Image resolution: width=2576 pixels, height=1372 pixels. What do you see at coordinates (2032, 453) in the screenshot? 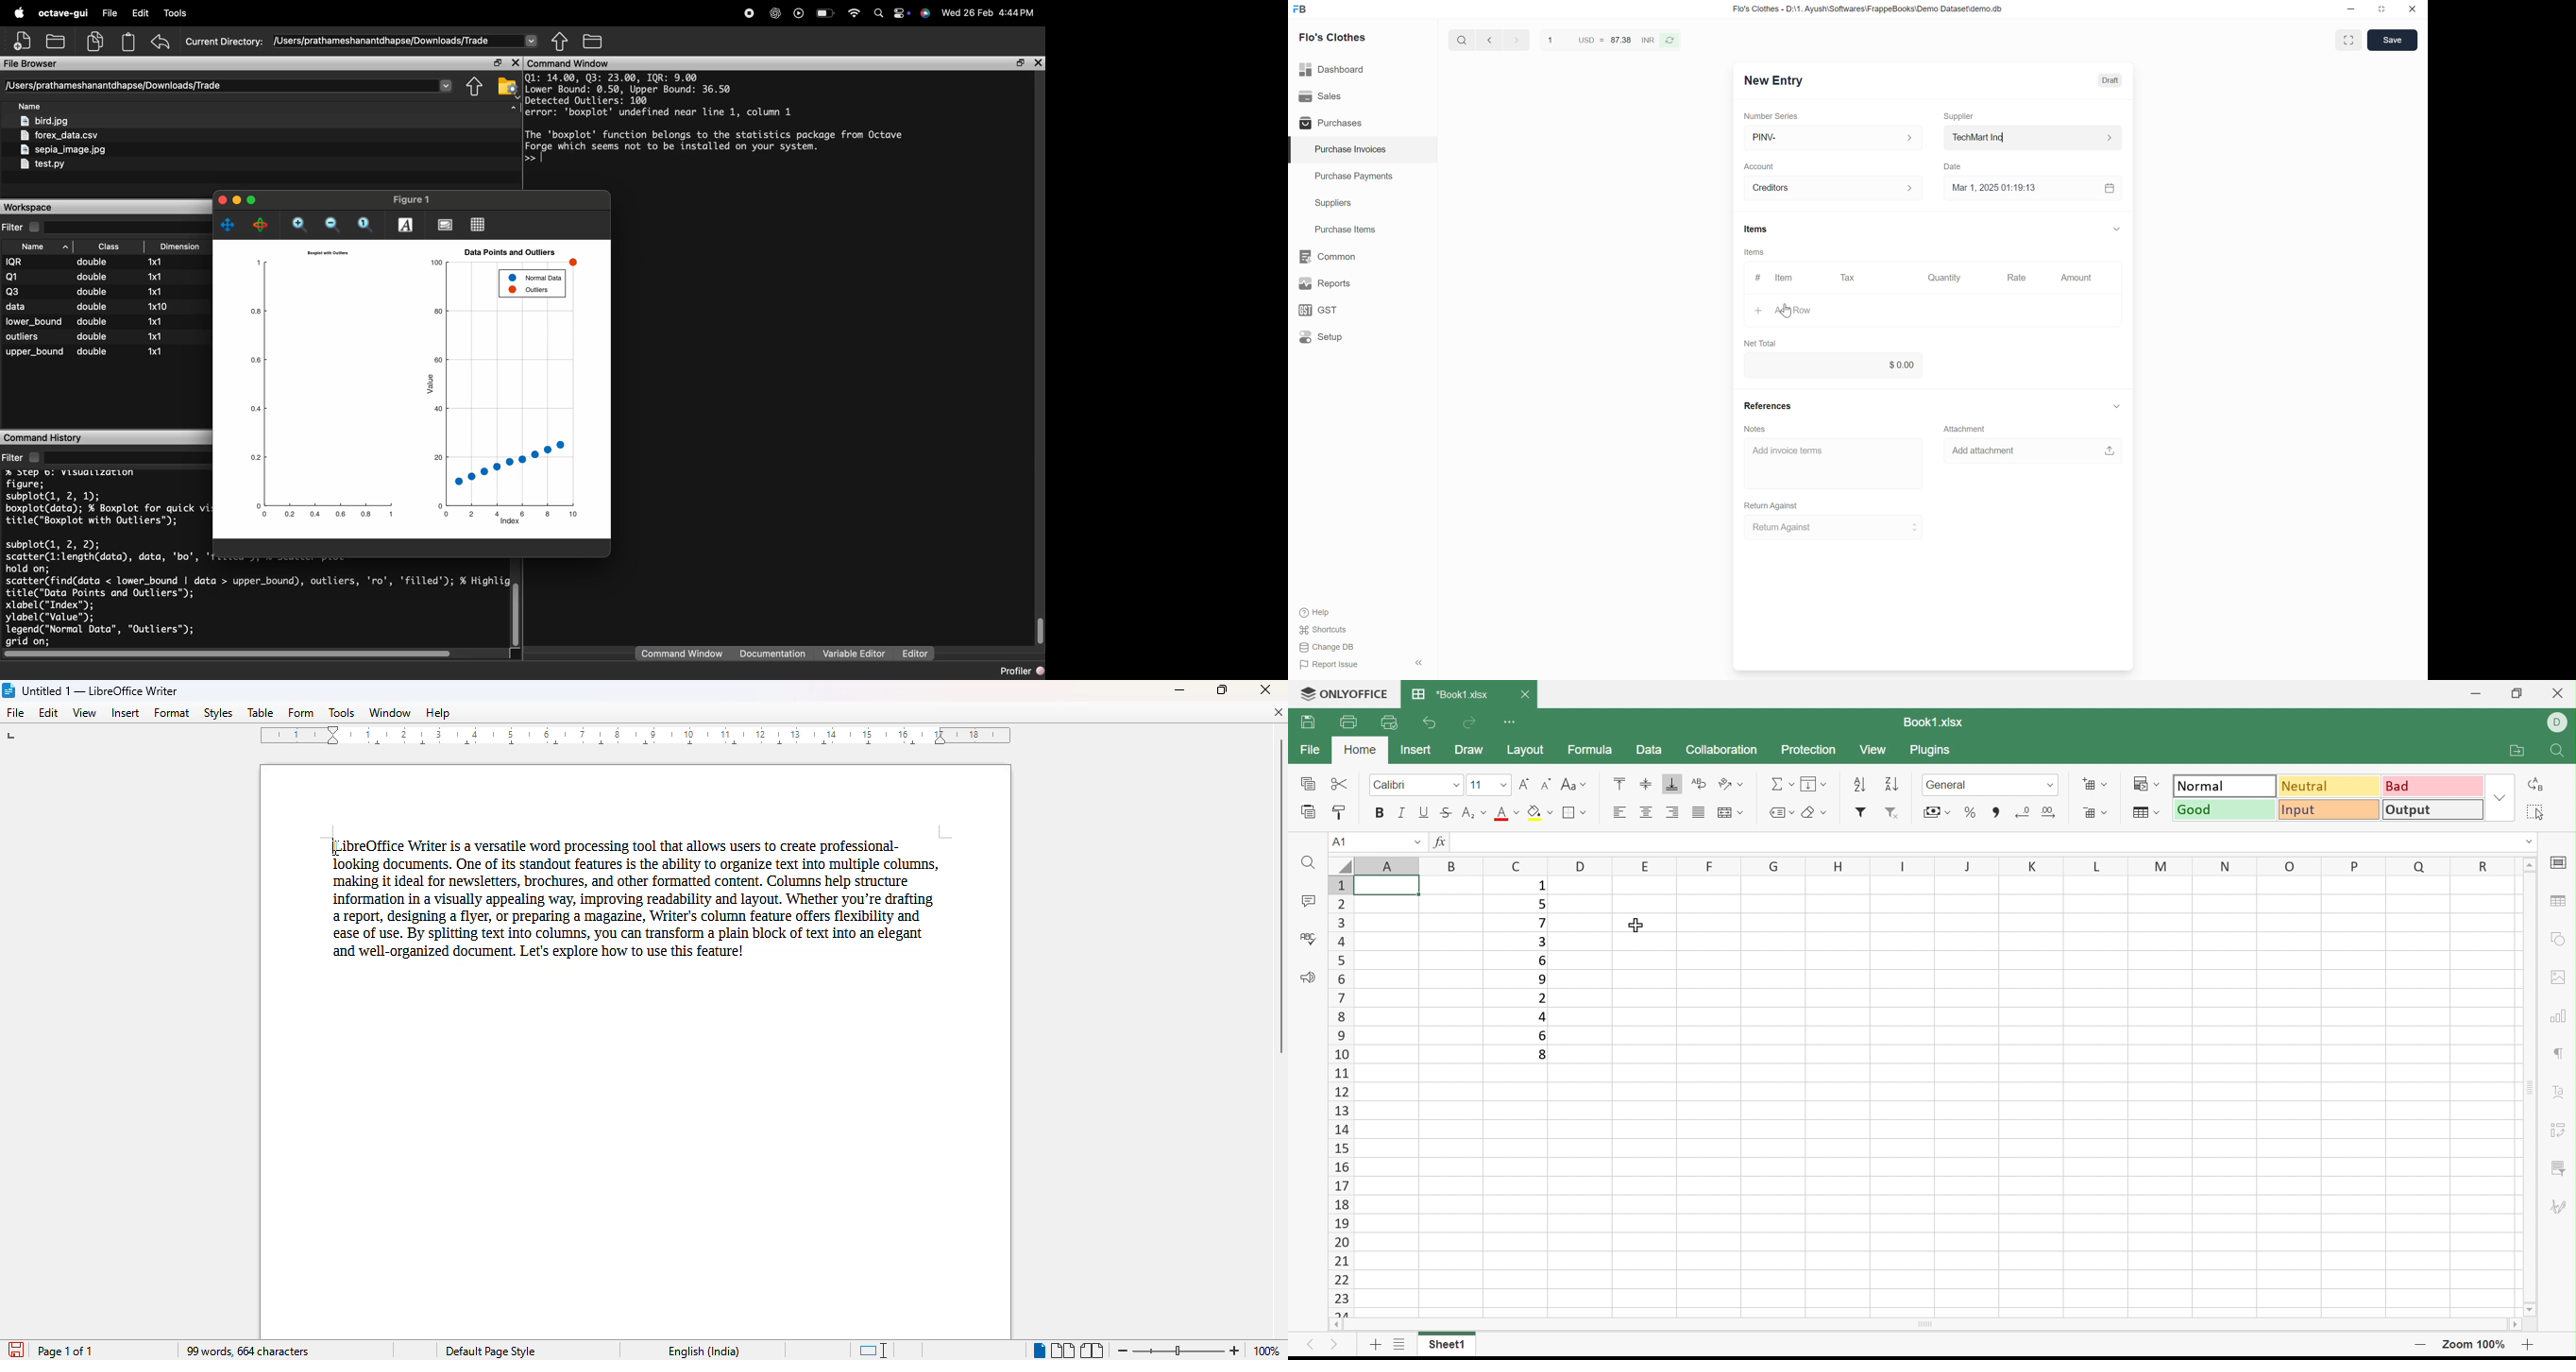
I see `Add attachment` at bounding box center [2032, 453].